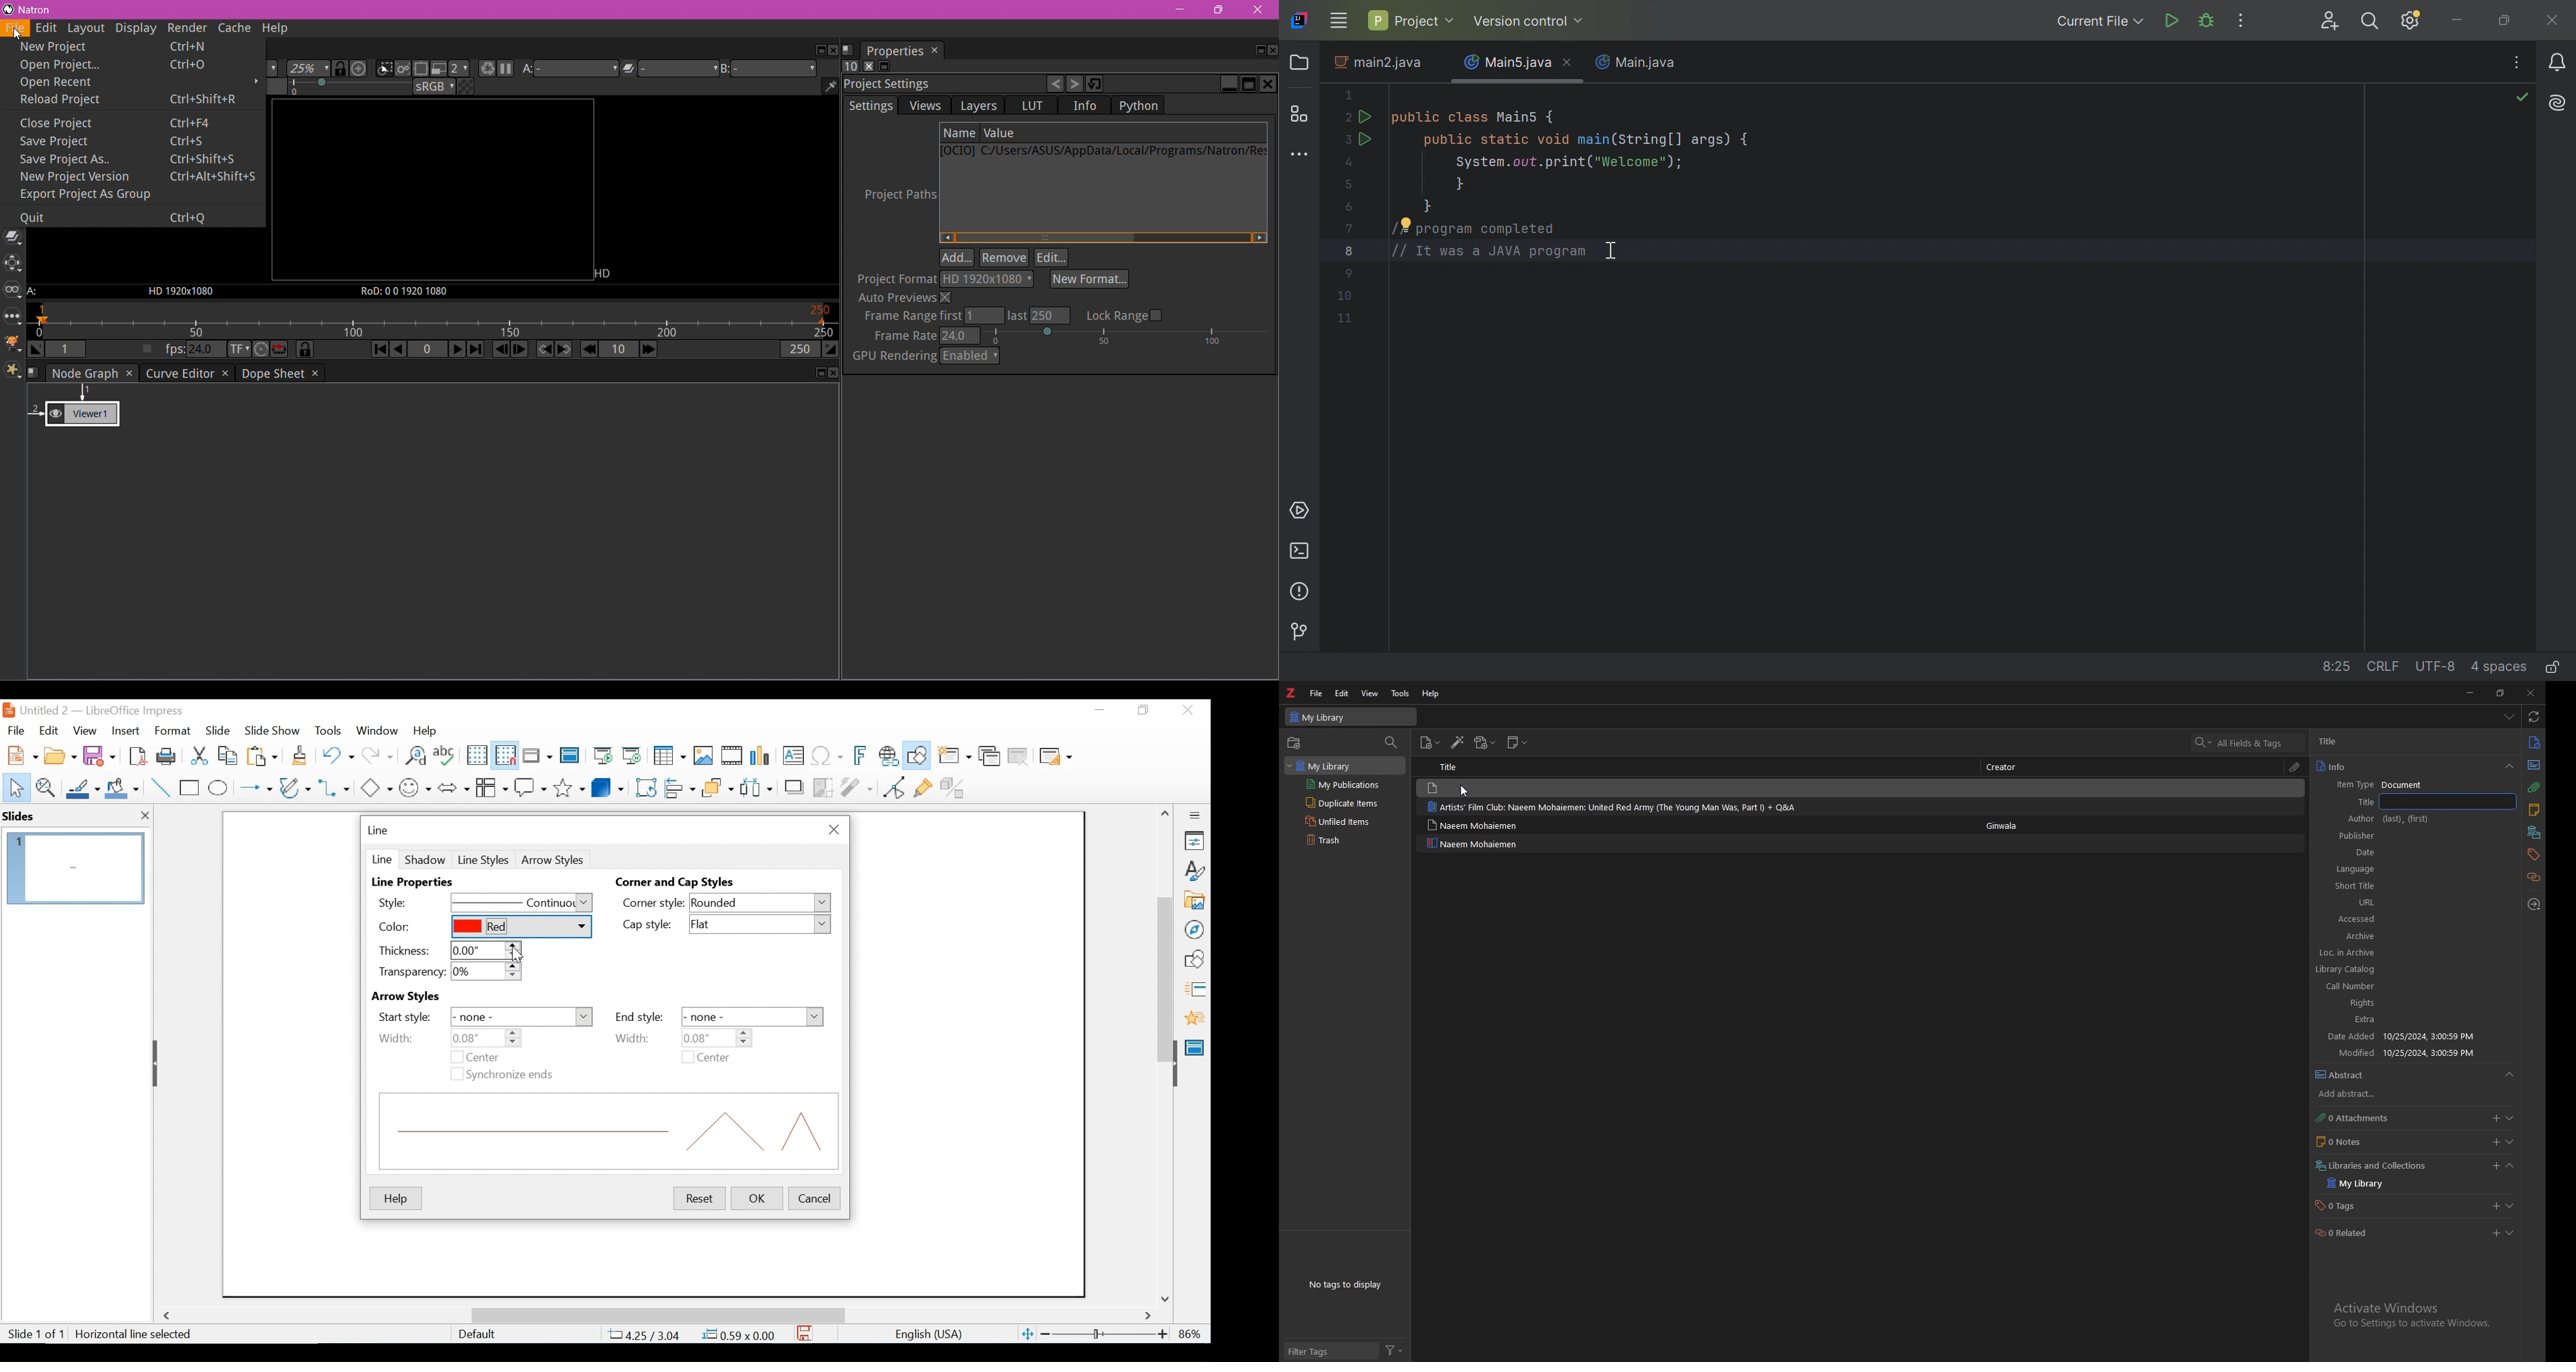 This screenshot has width=2576, height=1372. What do you see at coordinates (2353, 1153) in the screenshot?
I see `rights` at bounding box center [2353, 1153].